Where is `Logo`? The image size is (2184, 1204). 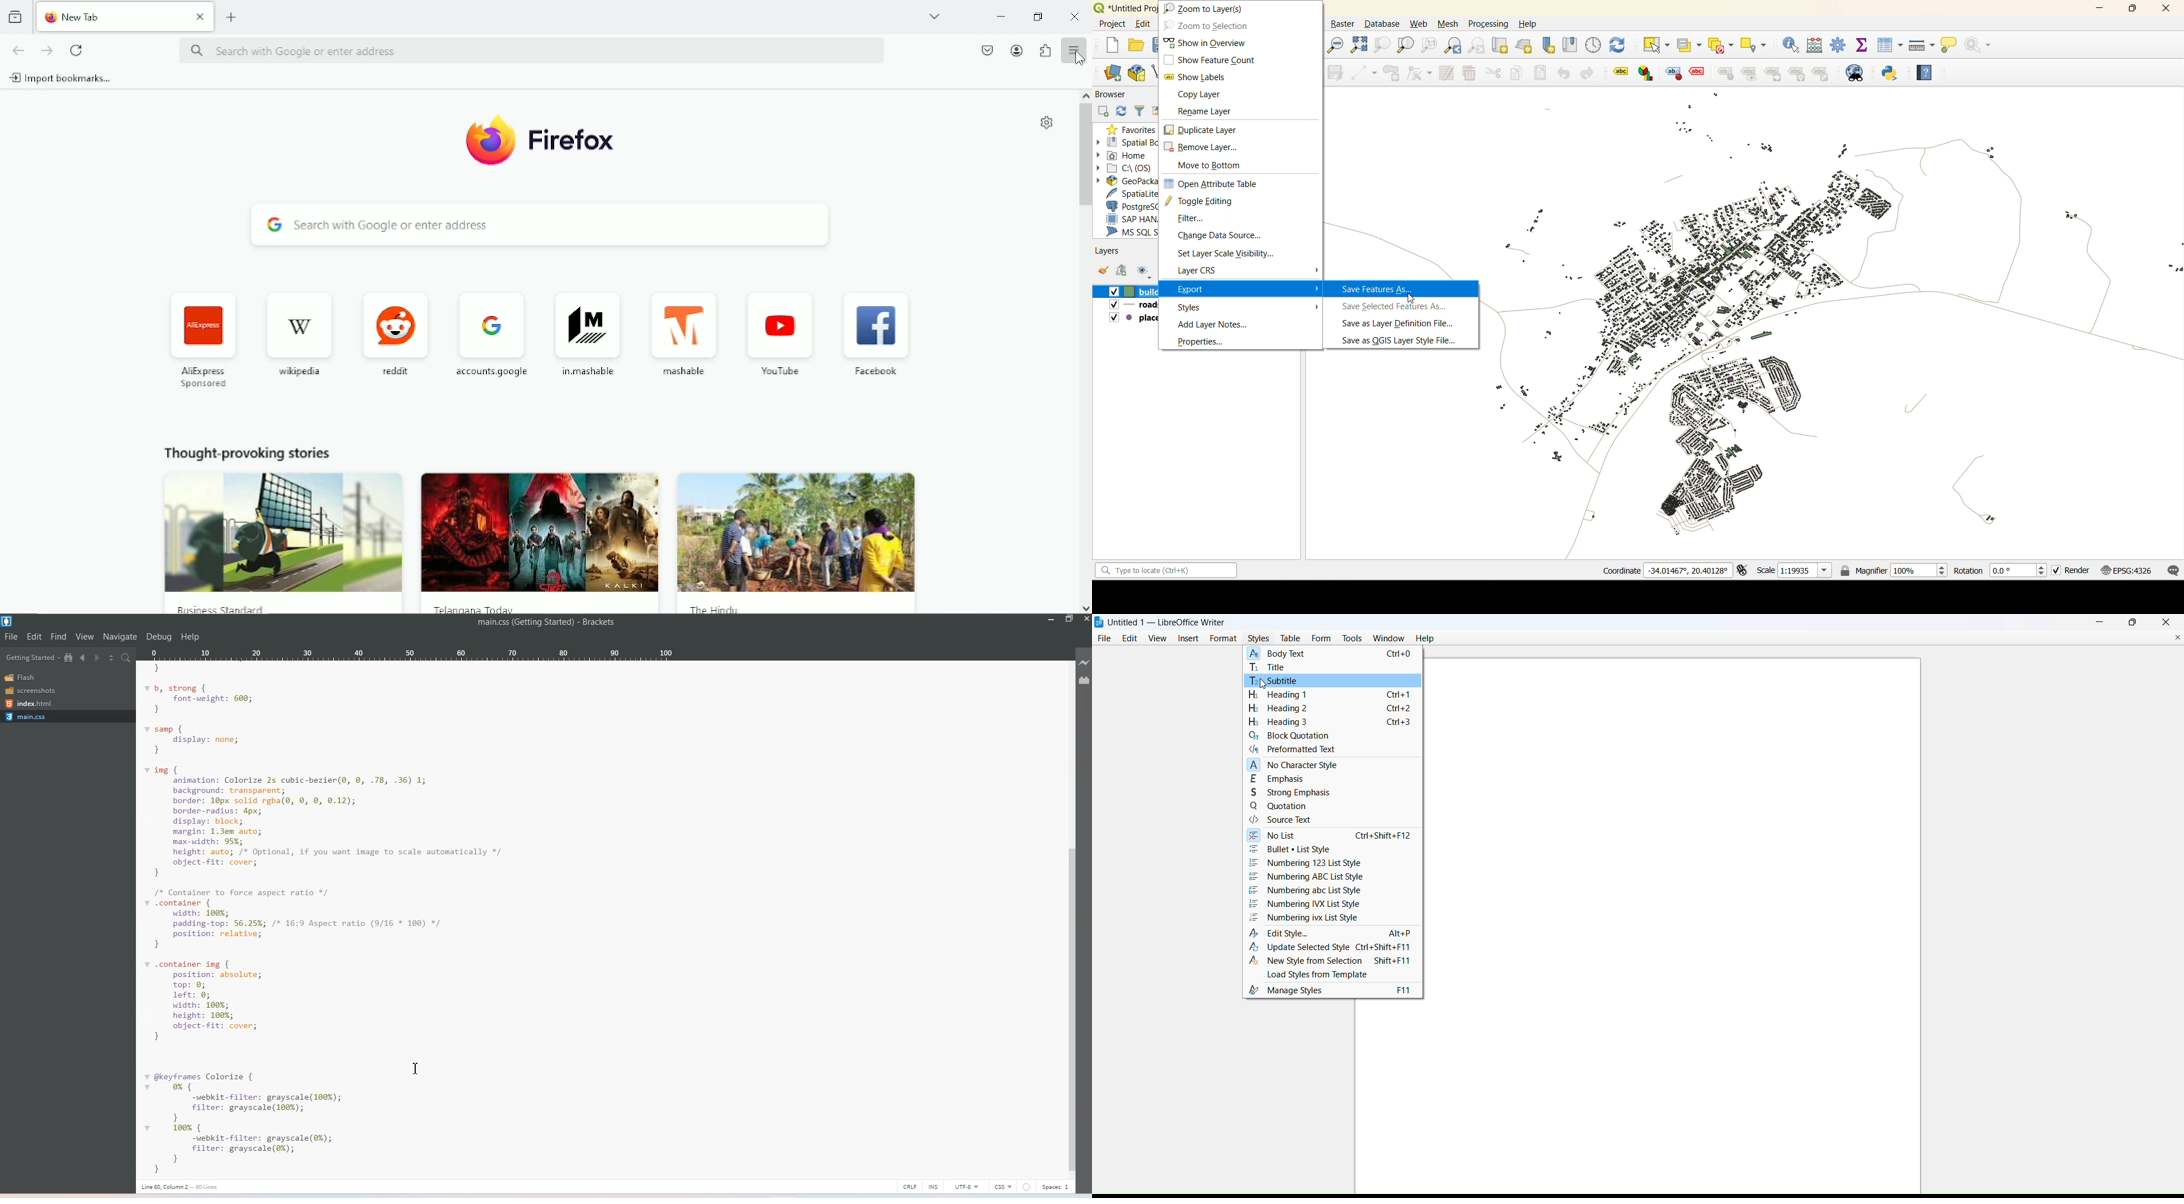
Logo is located at coordinates (8, 621).